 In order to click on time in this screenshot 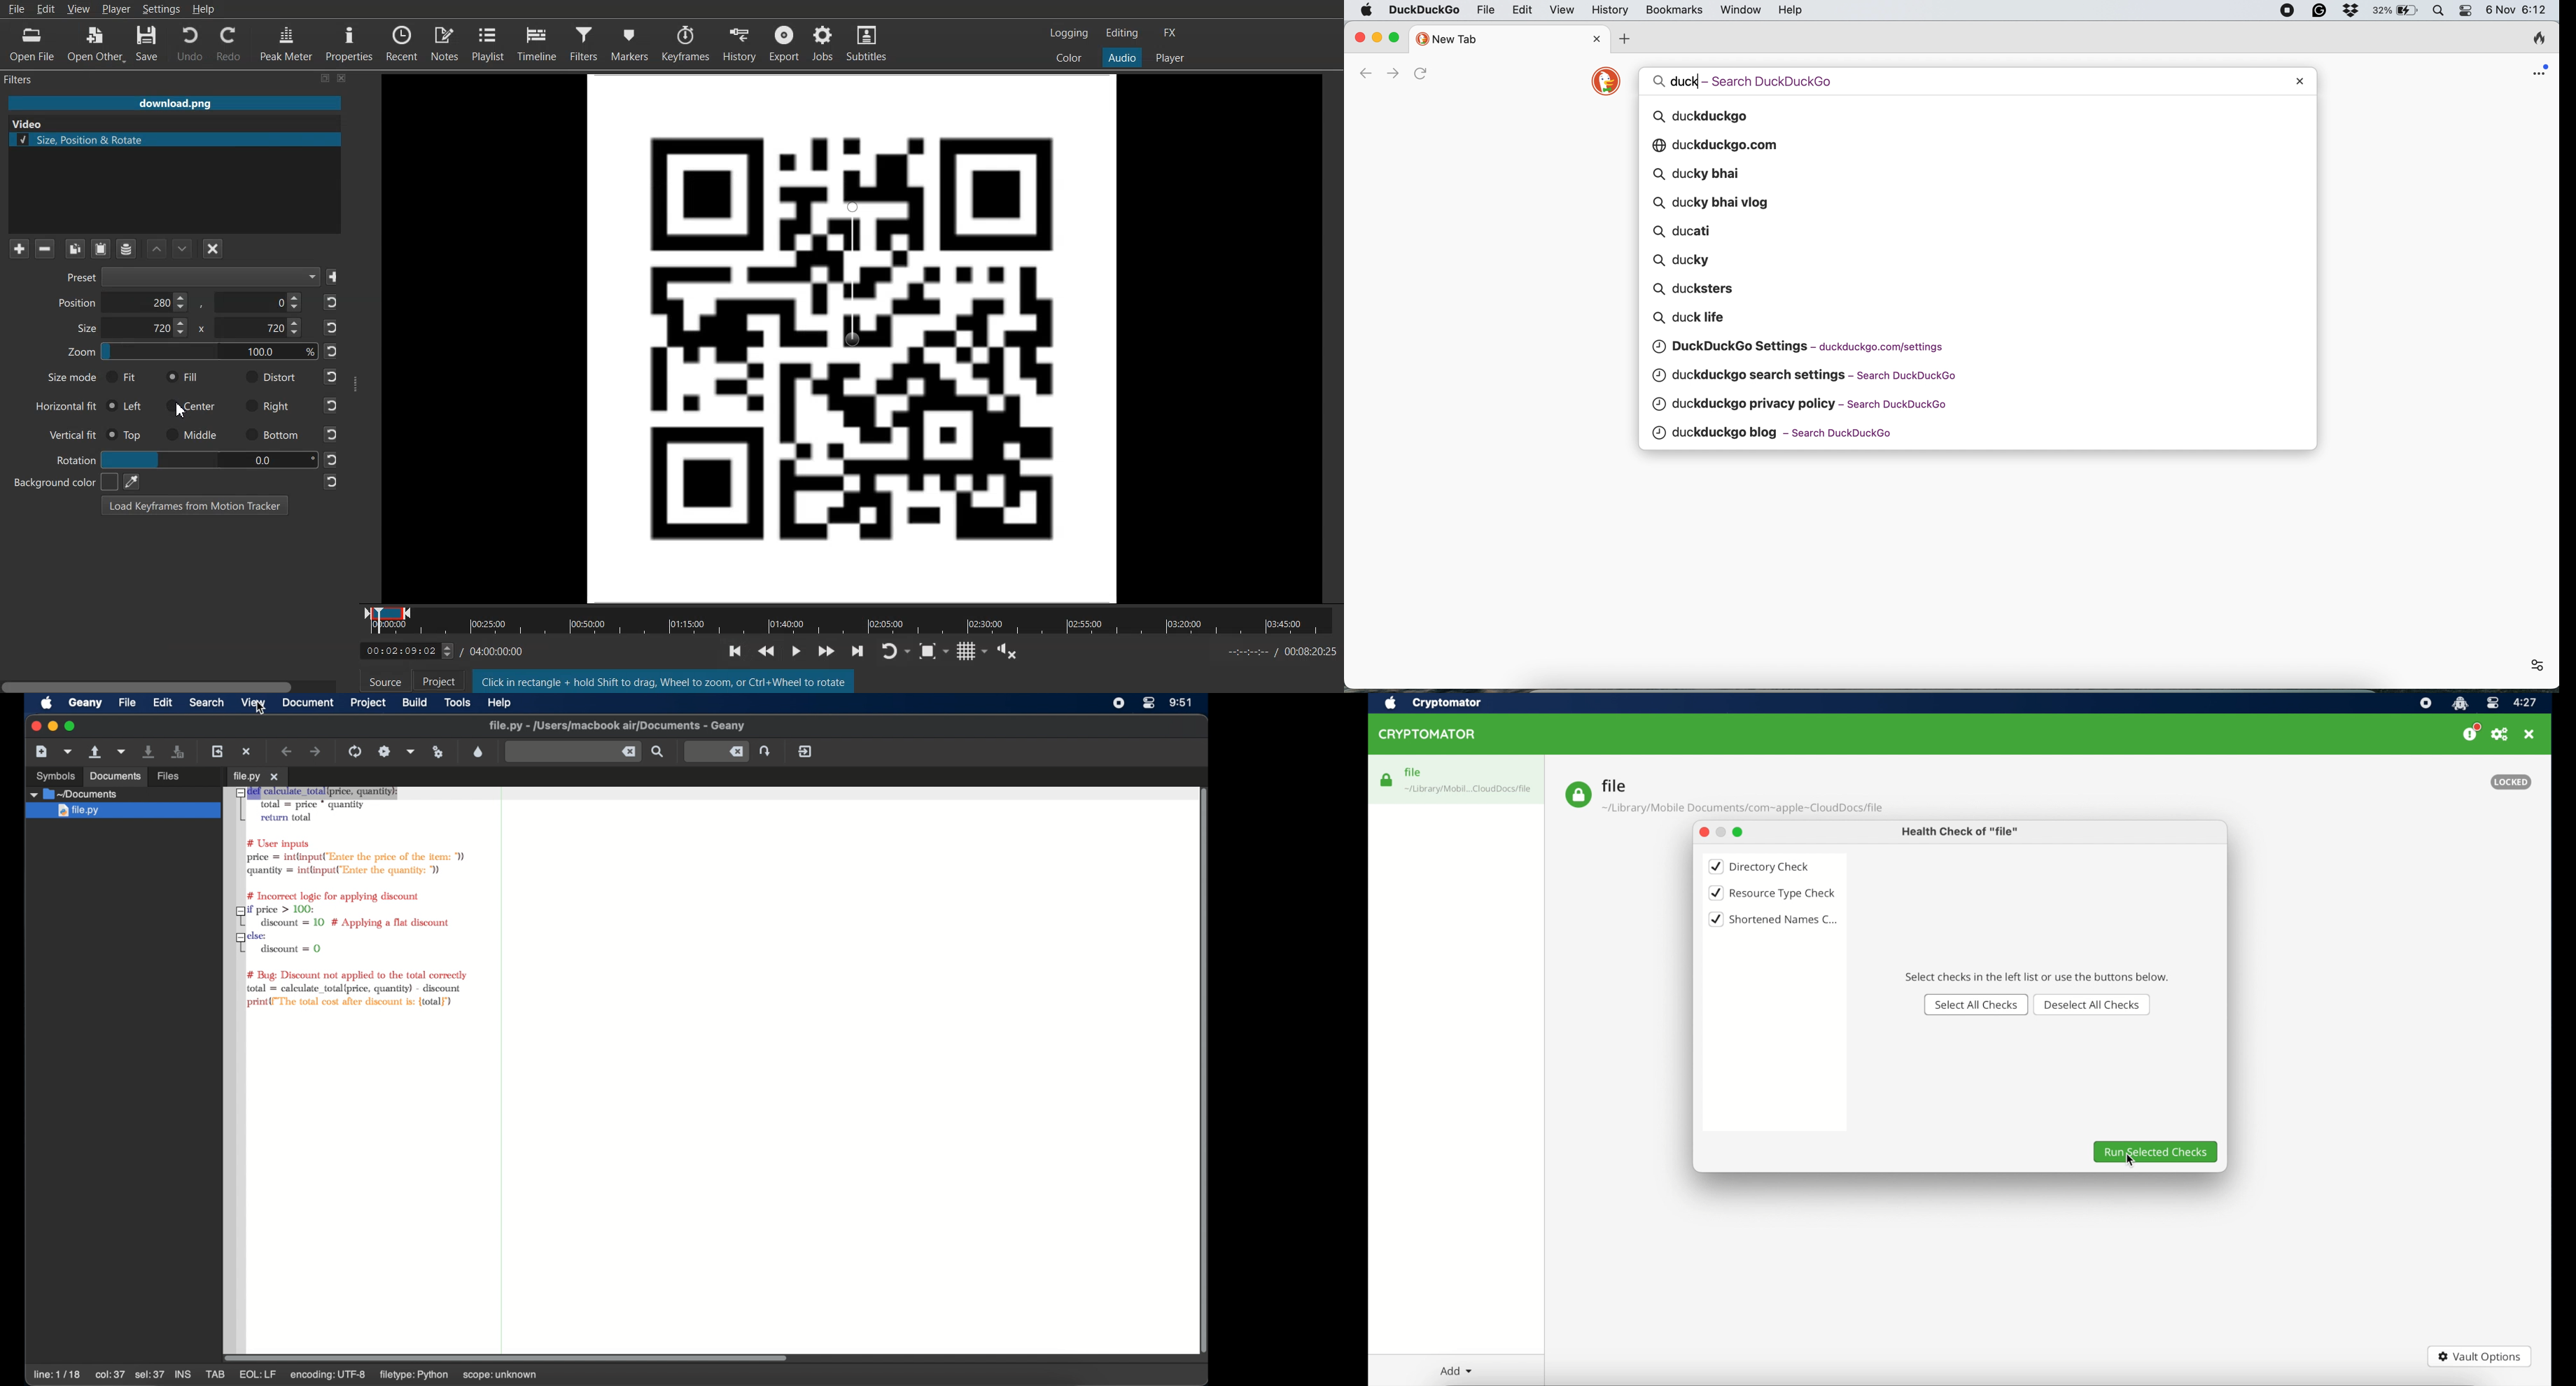, I will do `click(2526, 703)`.